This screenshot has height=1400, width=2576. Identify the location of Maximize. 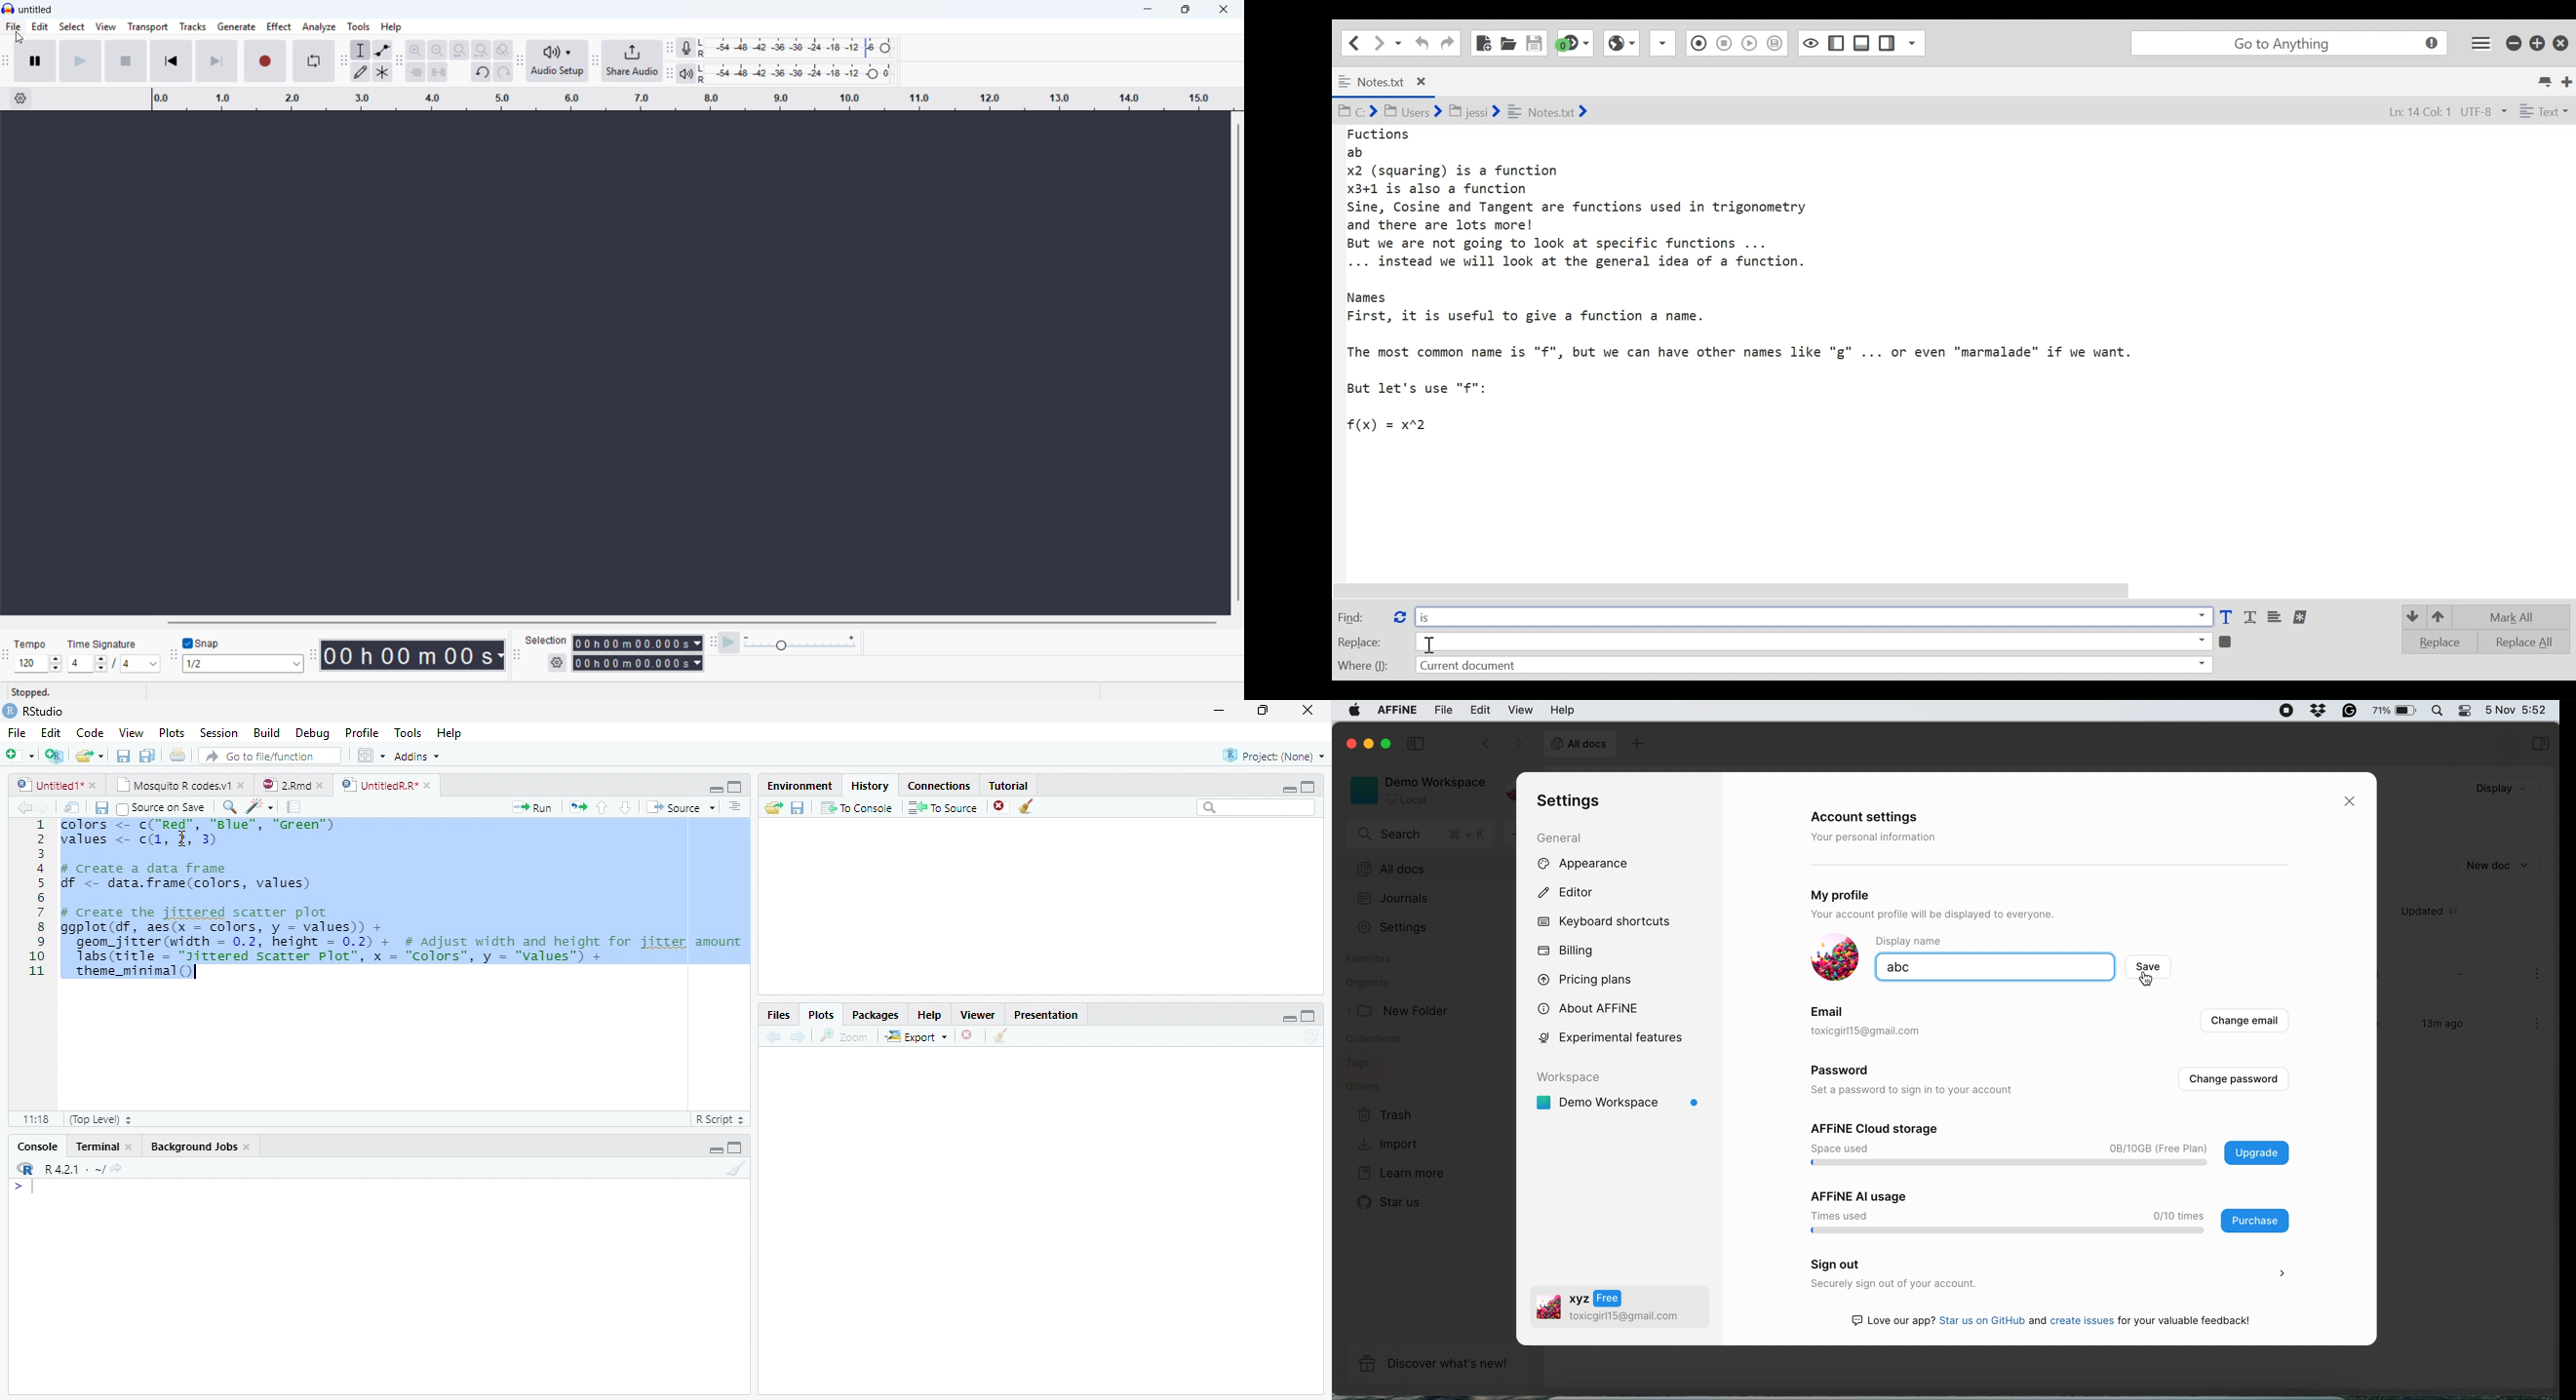
(735, 1147).